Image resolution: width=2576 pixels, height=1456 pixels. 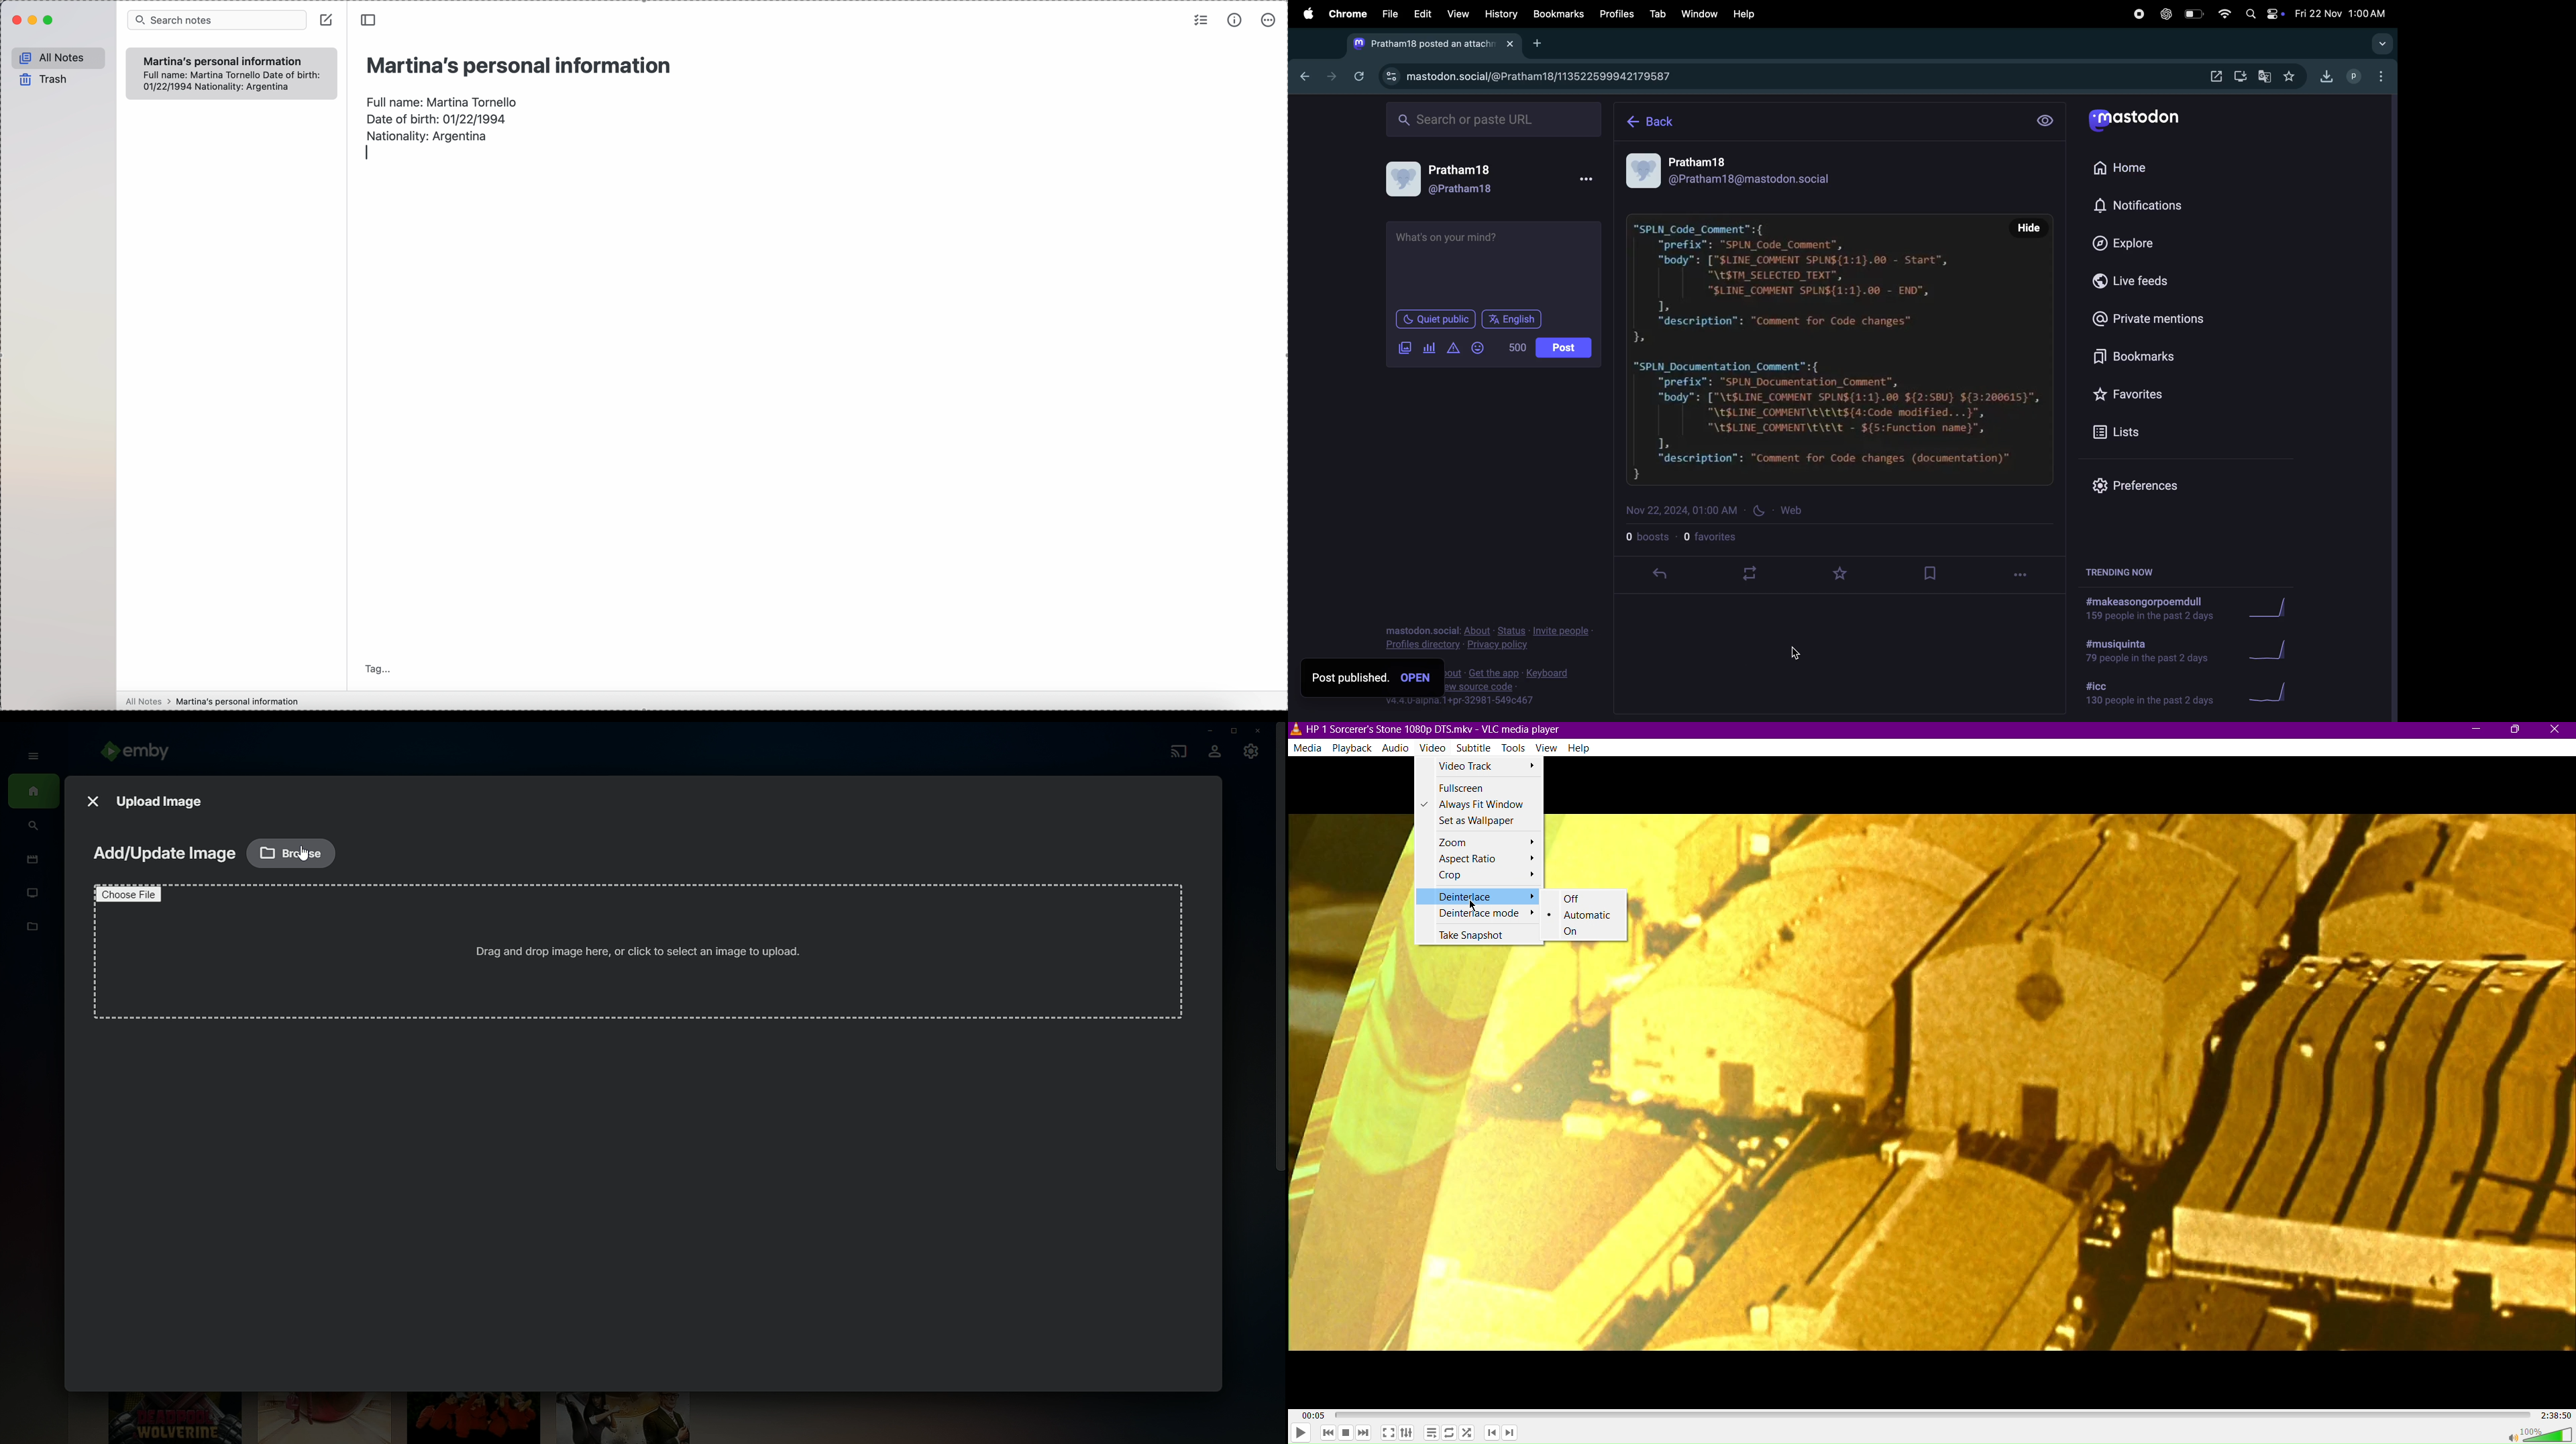 I want to click on favourites, so click(x=2157, y=392).